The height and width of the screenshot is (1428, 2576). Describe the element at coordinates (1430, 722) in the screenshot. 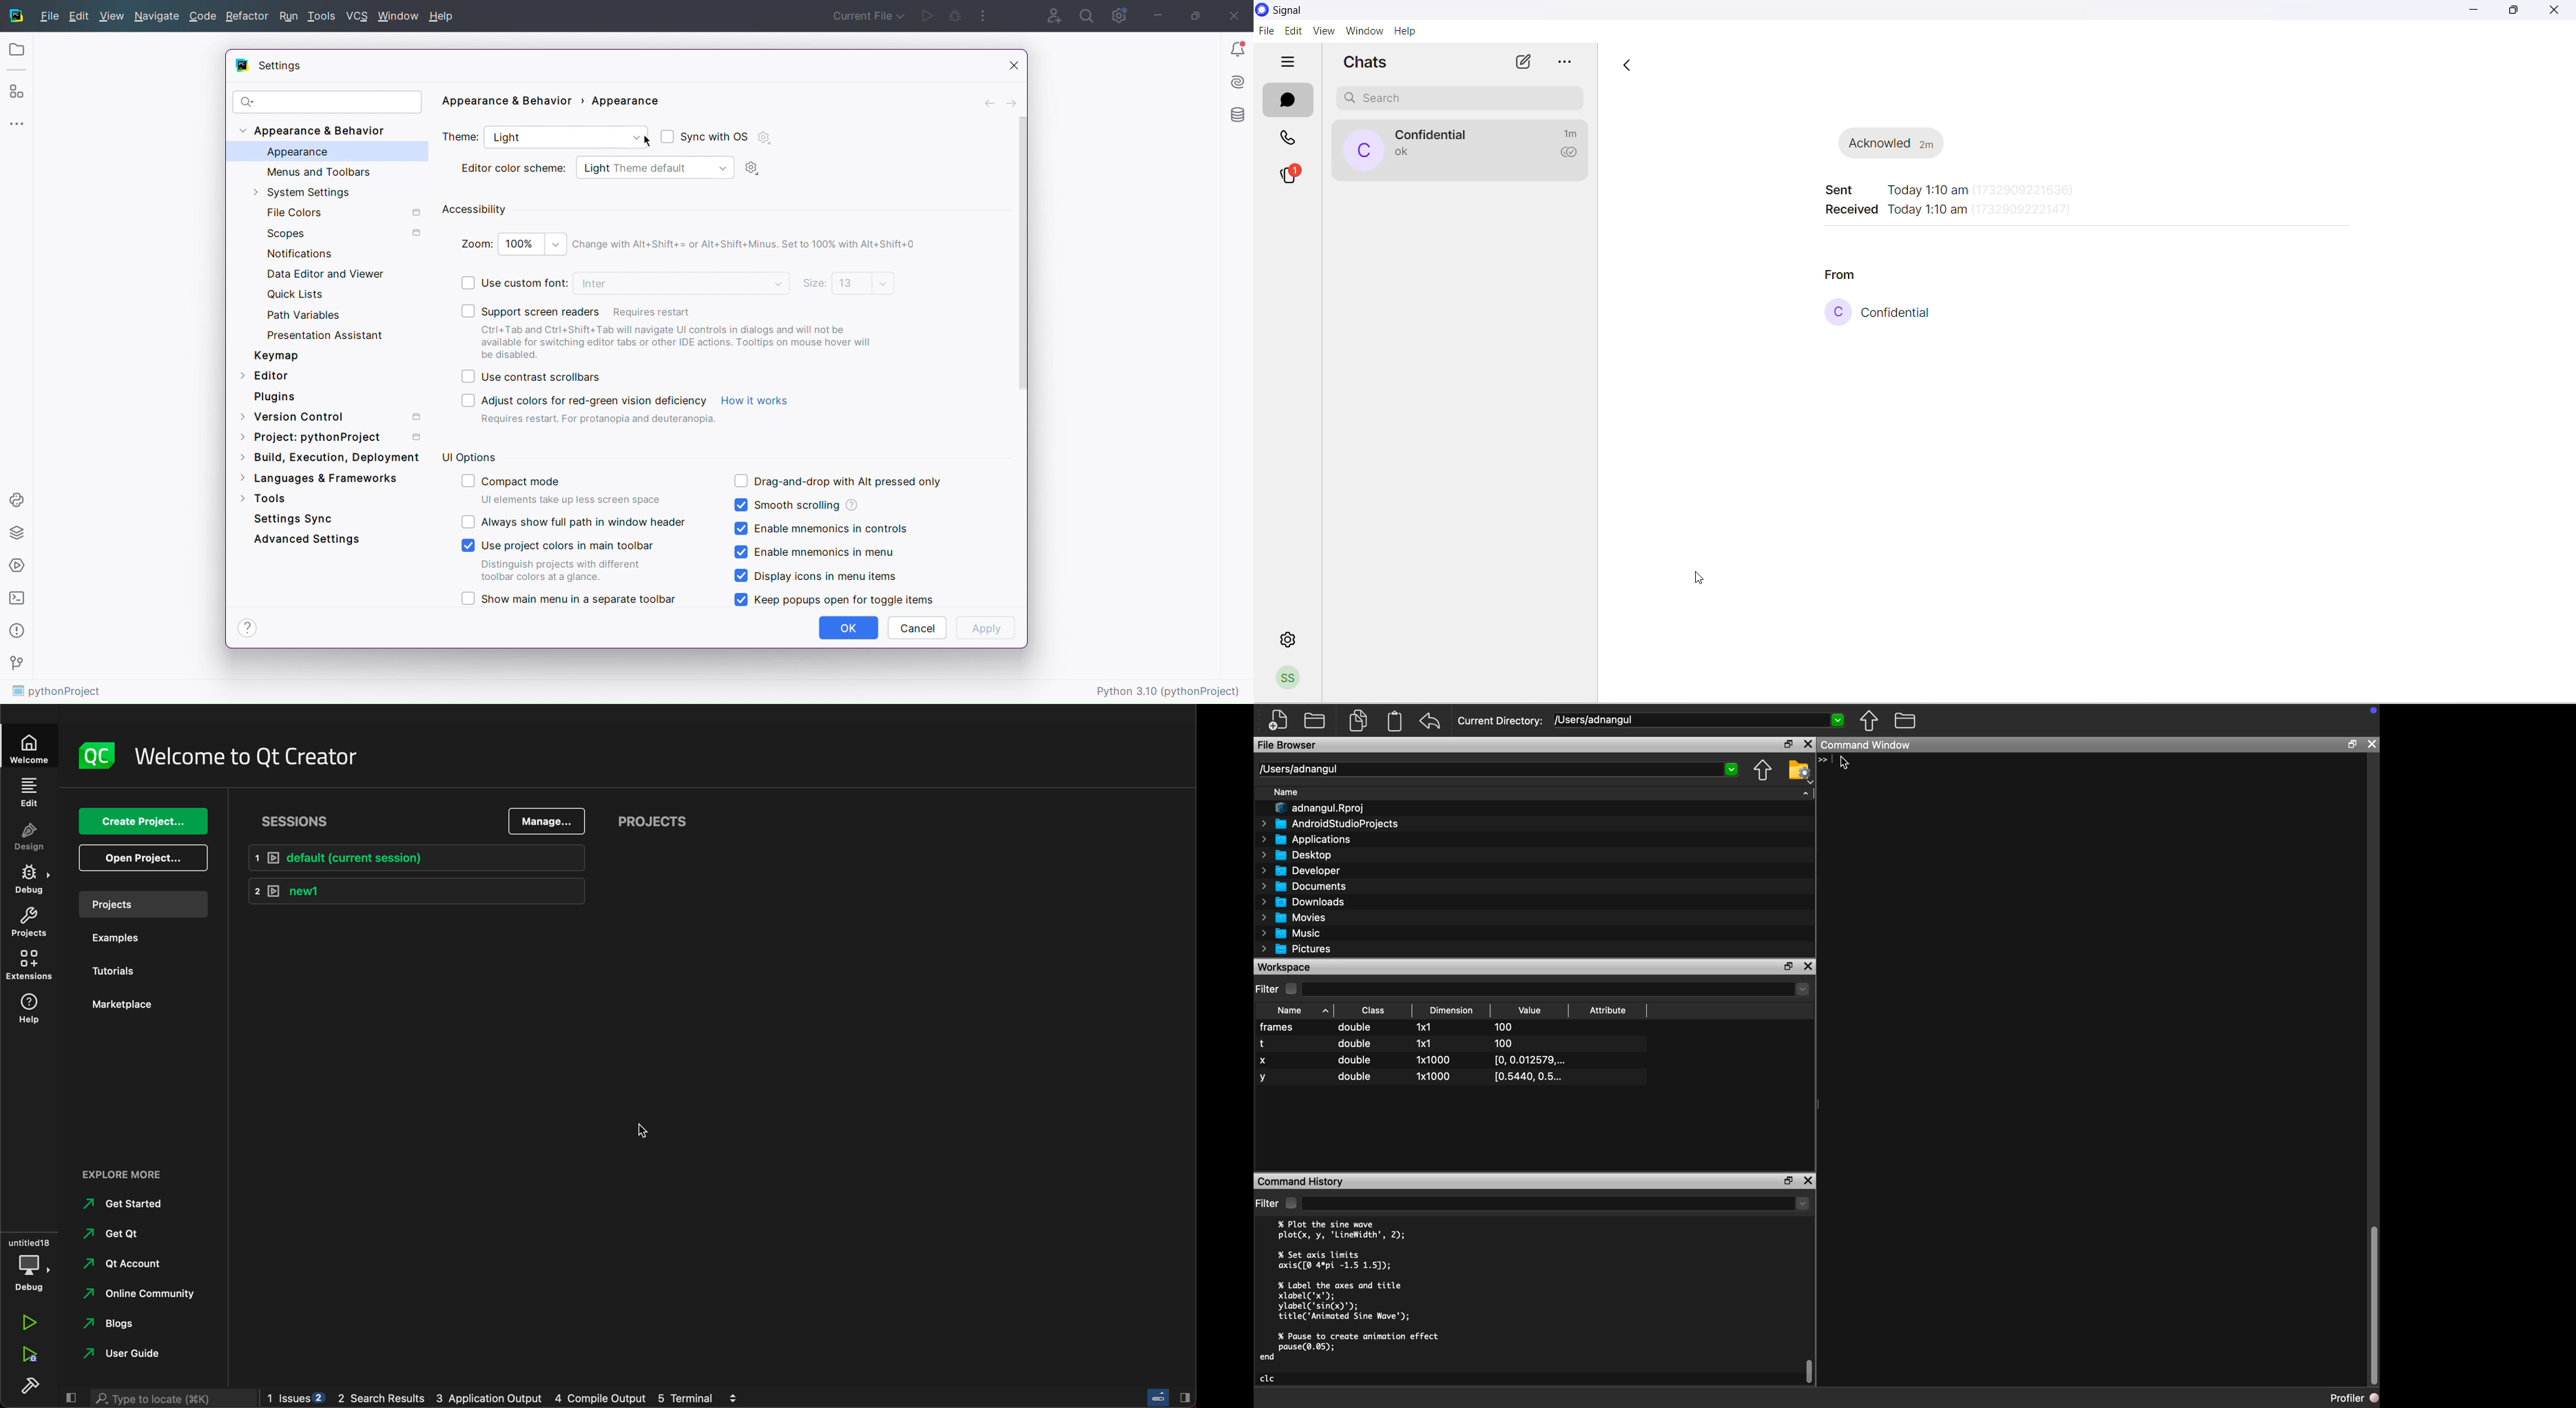

I see `Reset` at that location.